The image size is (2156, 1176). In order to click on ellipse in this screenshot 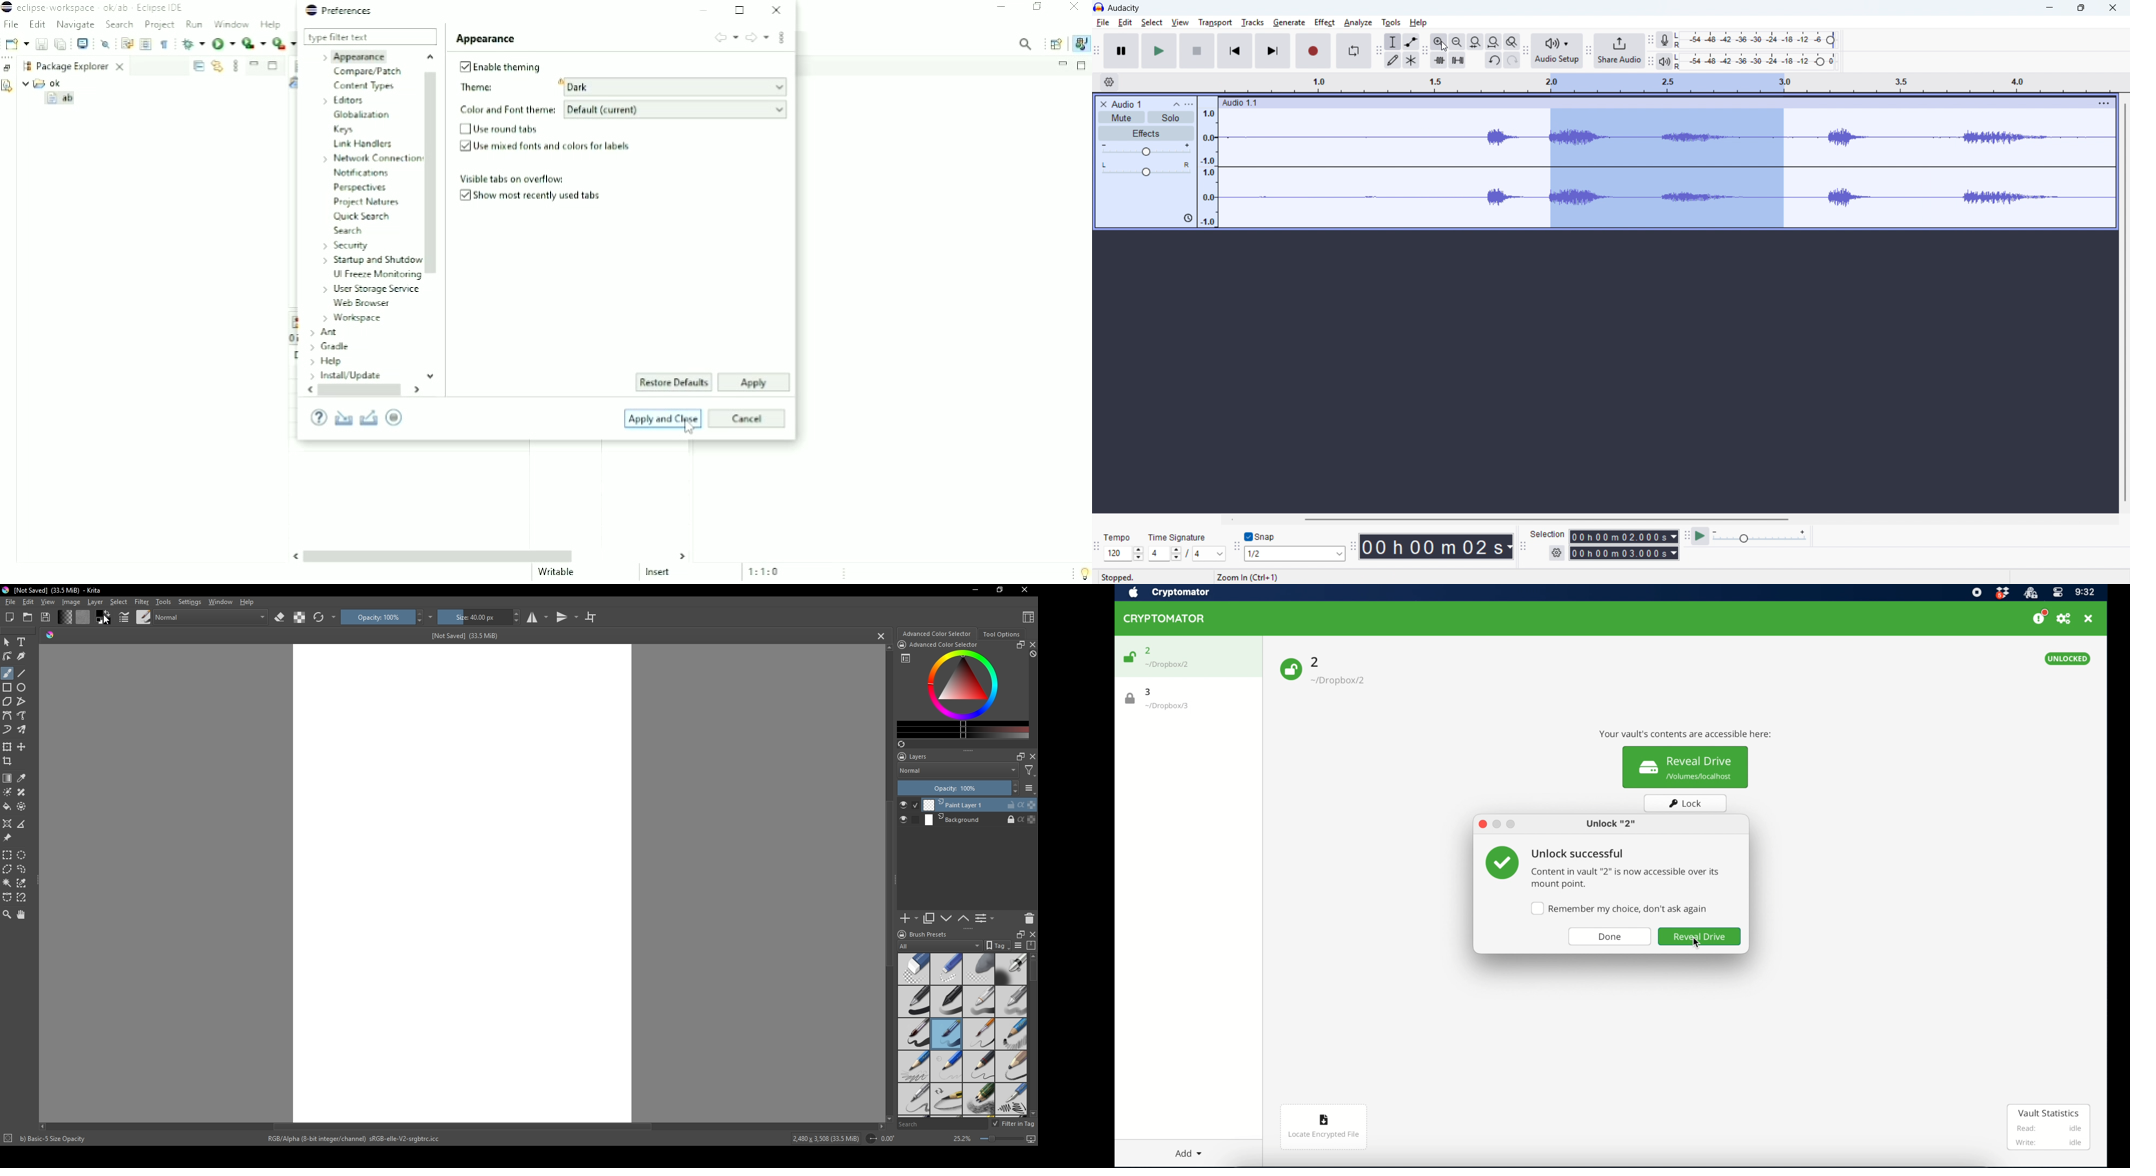, I will do `click(22, 687)`.